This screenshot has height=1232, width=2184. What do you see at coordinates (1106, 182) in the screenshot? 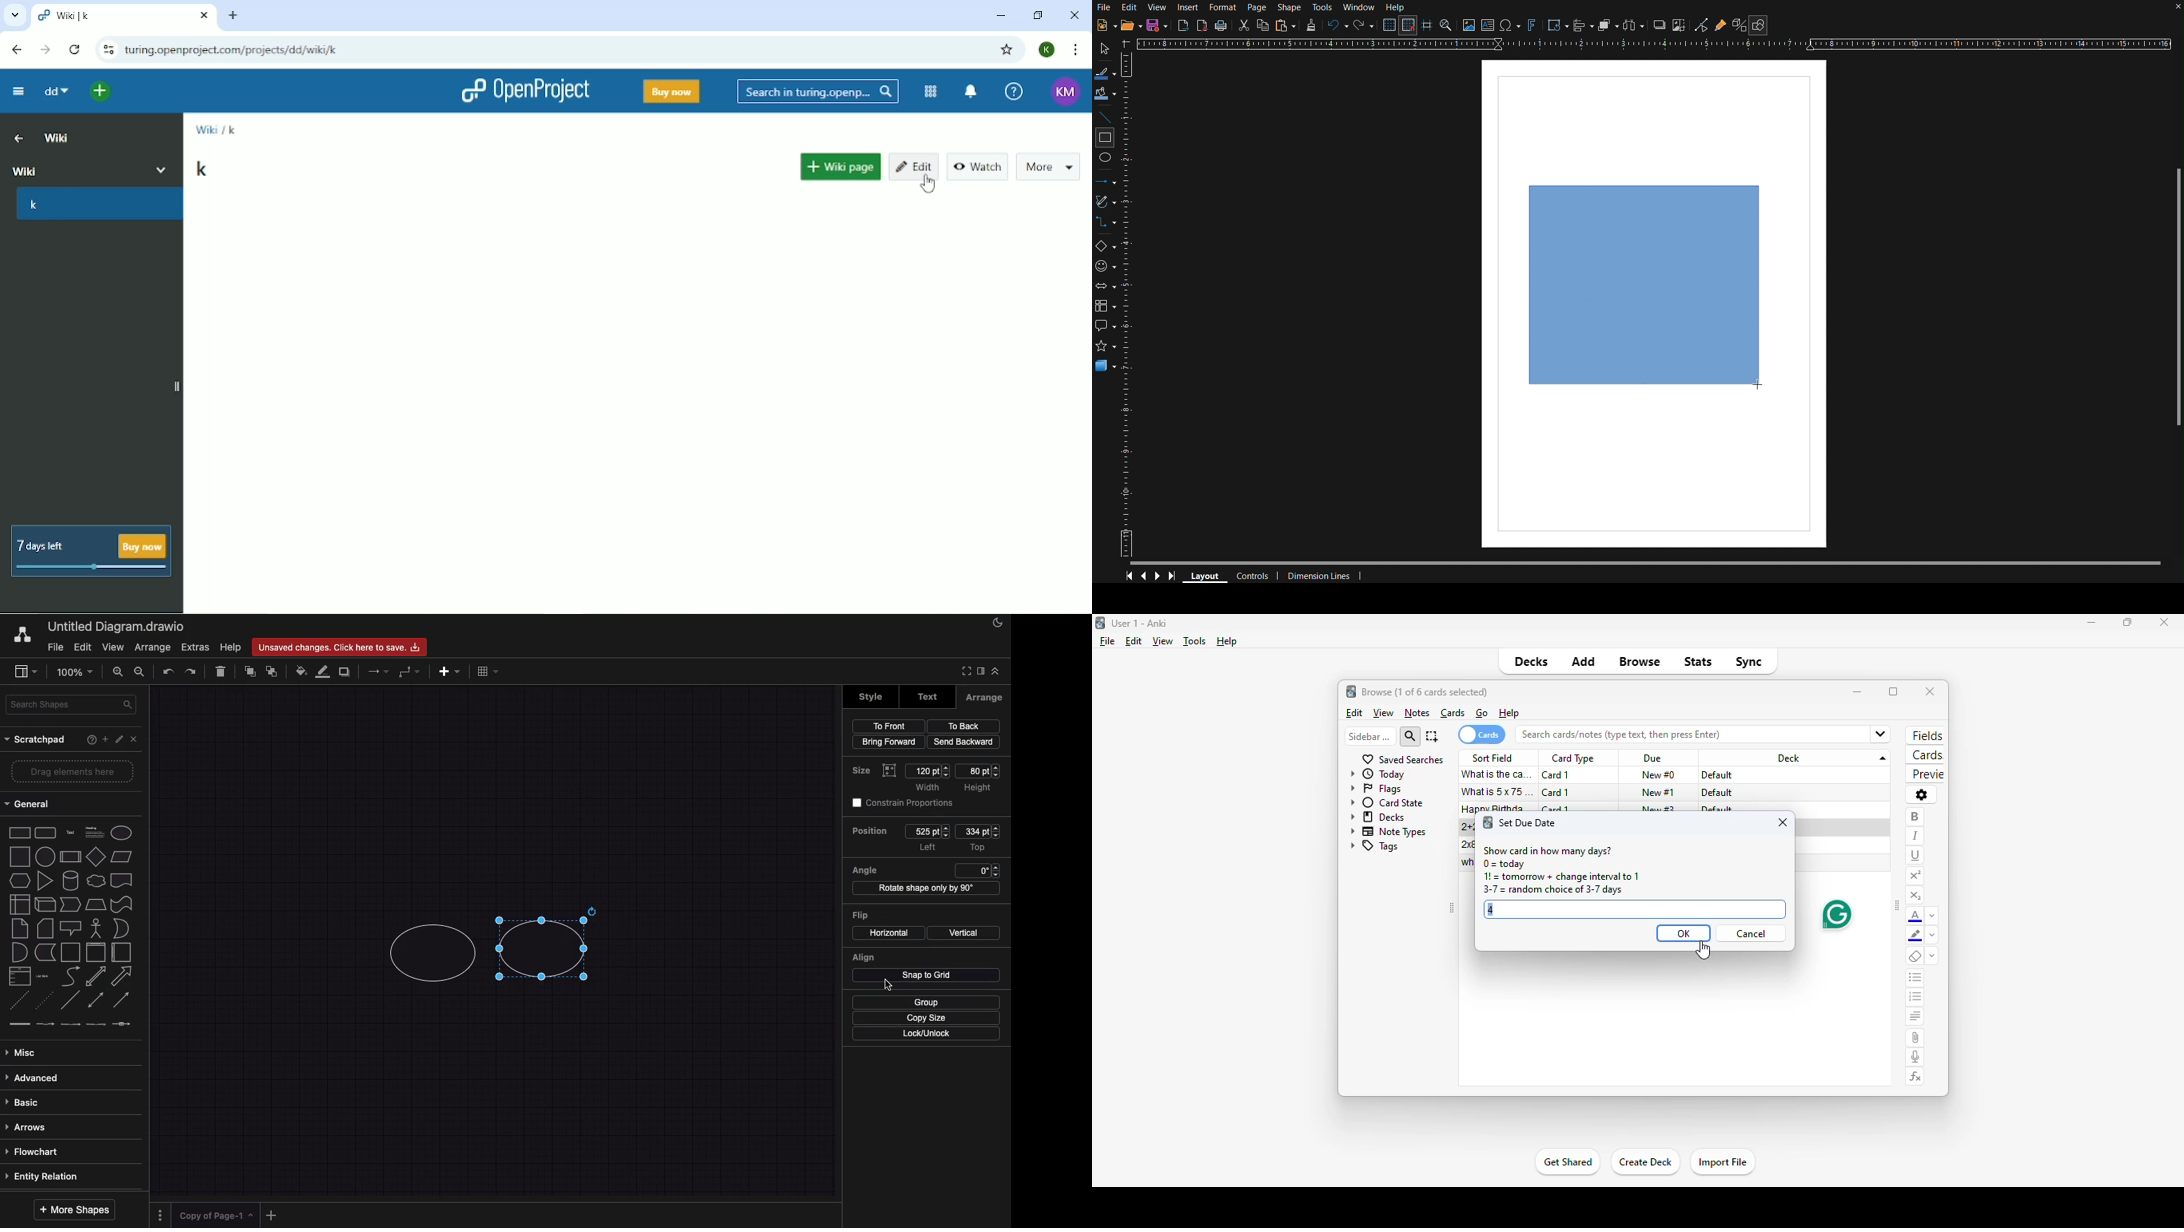
I see `Lines and Arrows` at bounding box center [1106, 182].